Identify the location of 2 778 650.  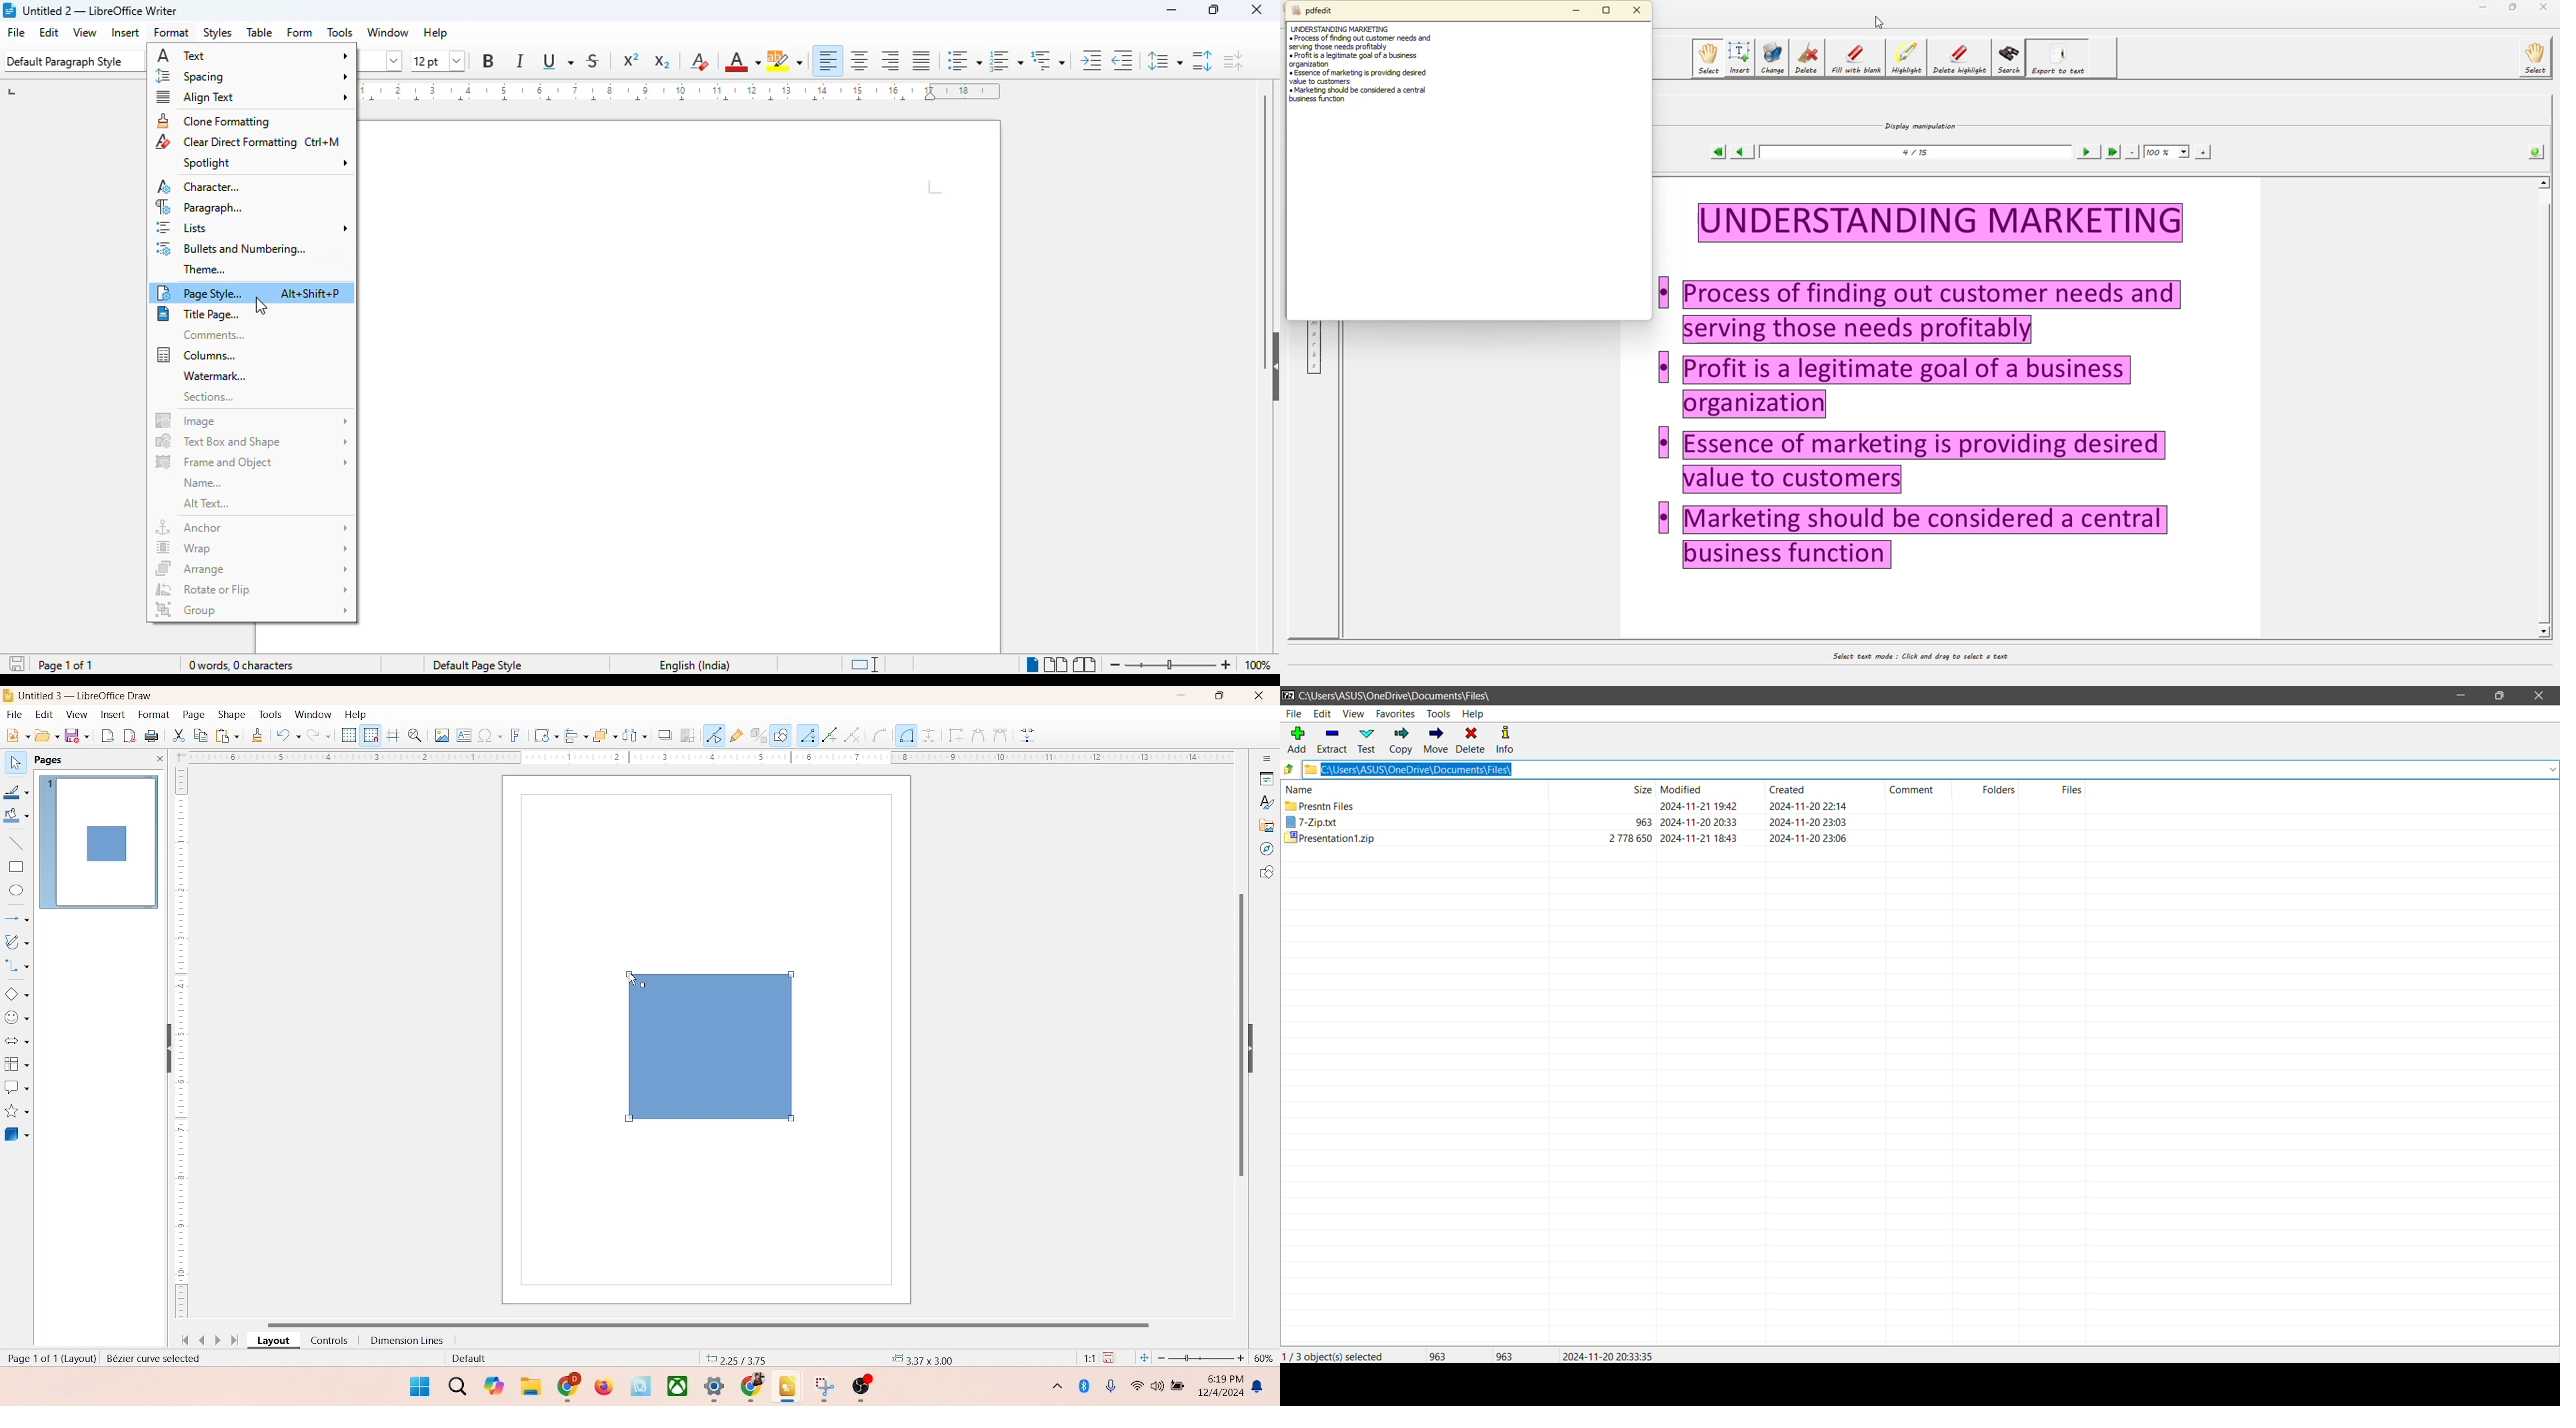
(1631, 837).